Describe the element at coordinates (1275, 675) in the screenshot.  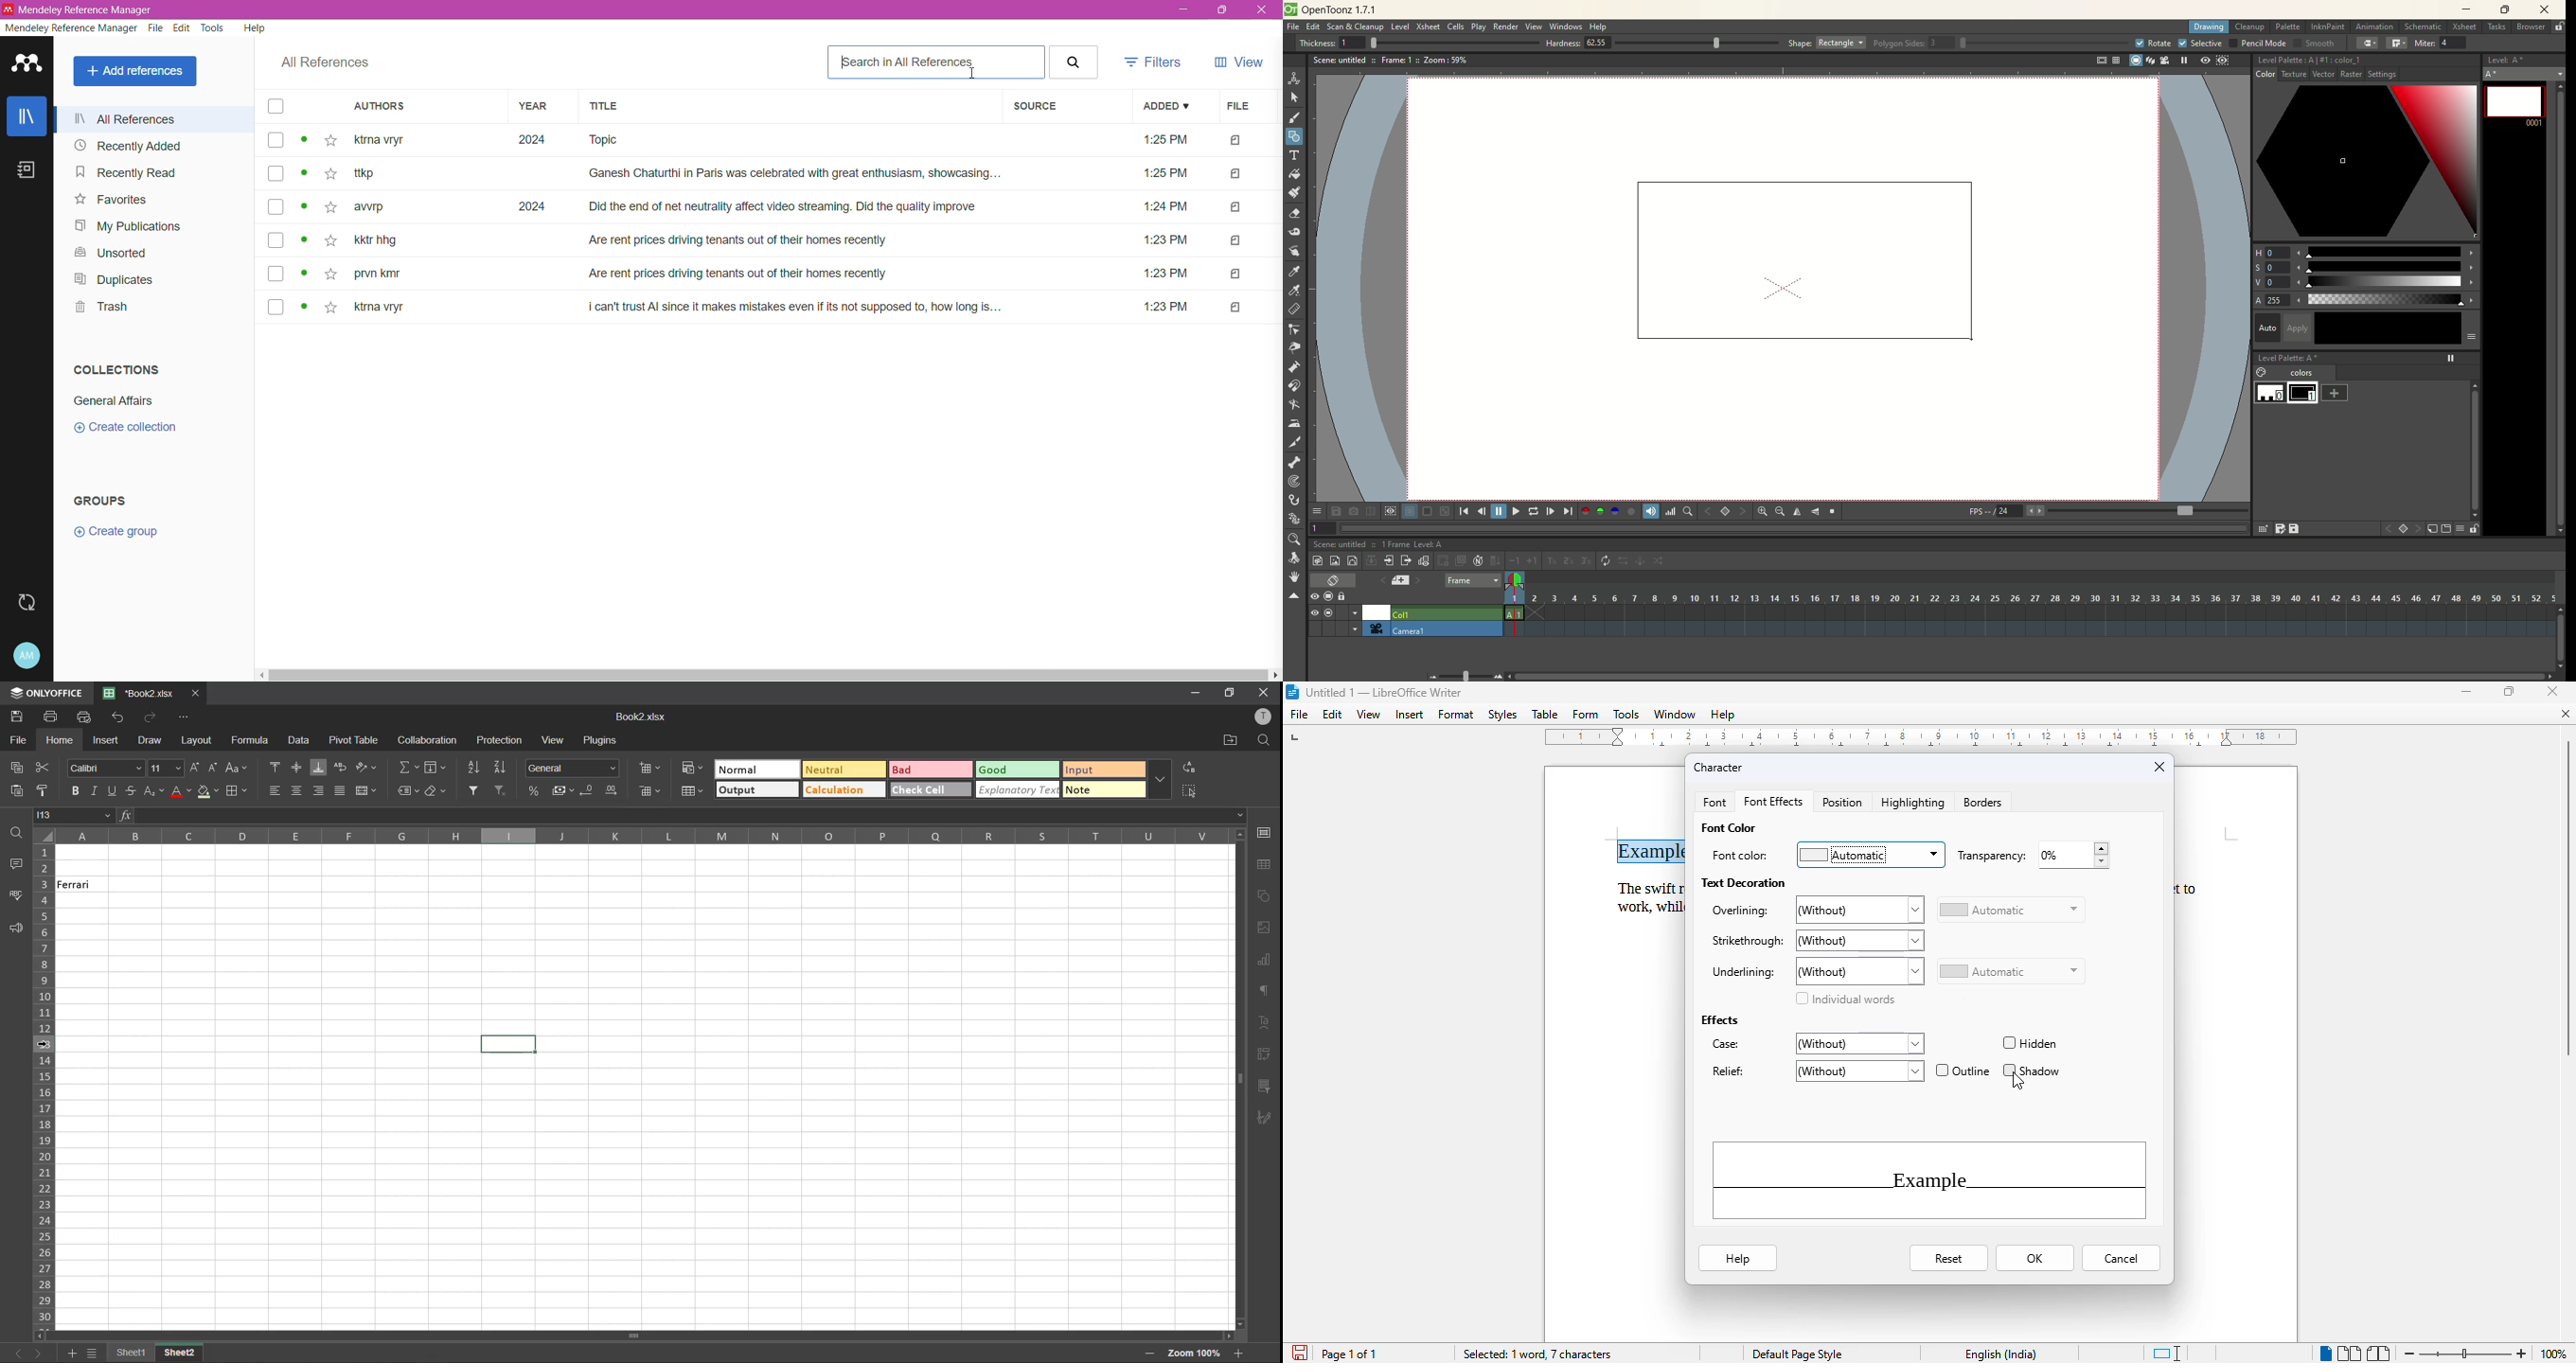
I see `move right` at that location.